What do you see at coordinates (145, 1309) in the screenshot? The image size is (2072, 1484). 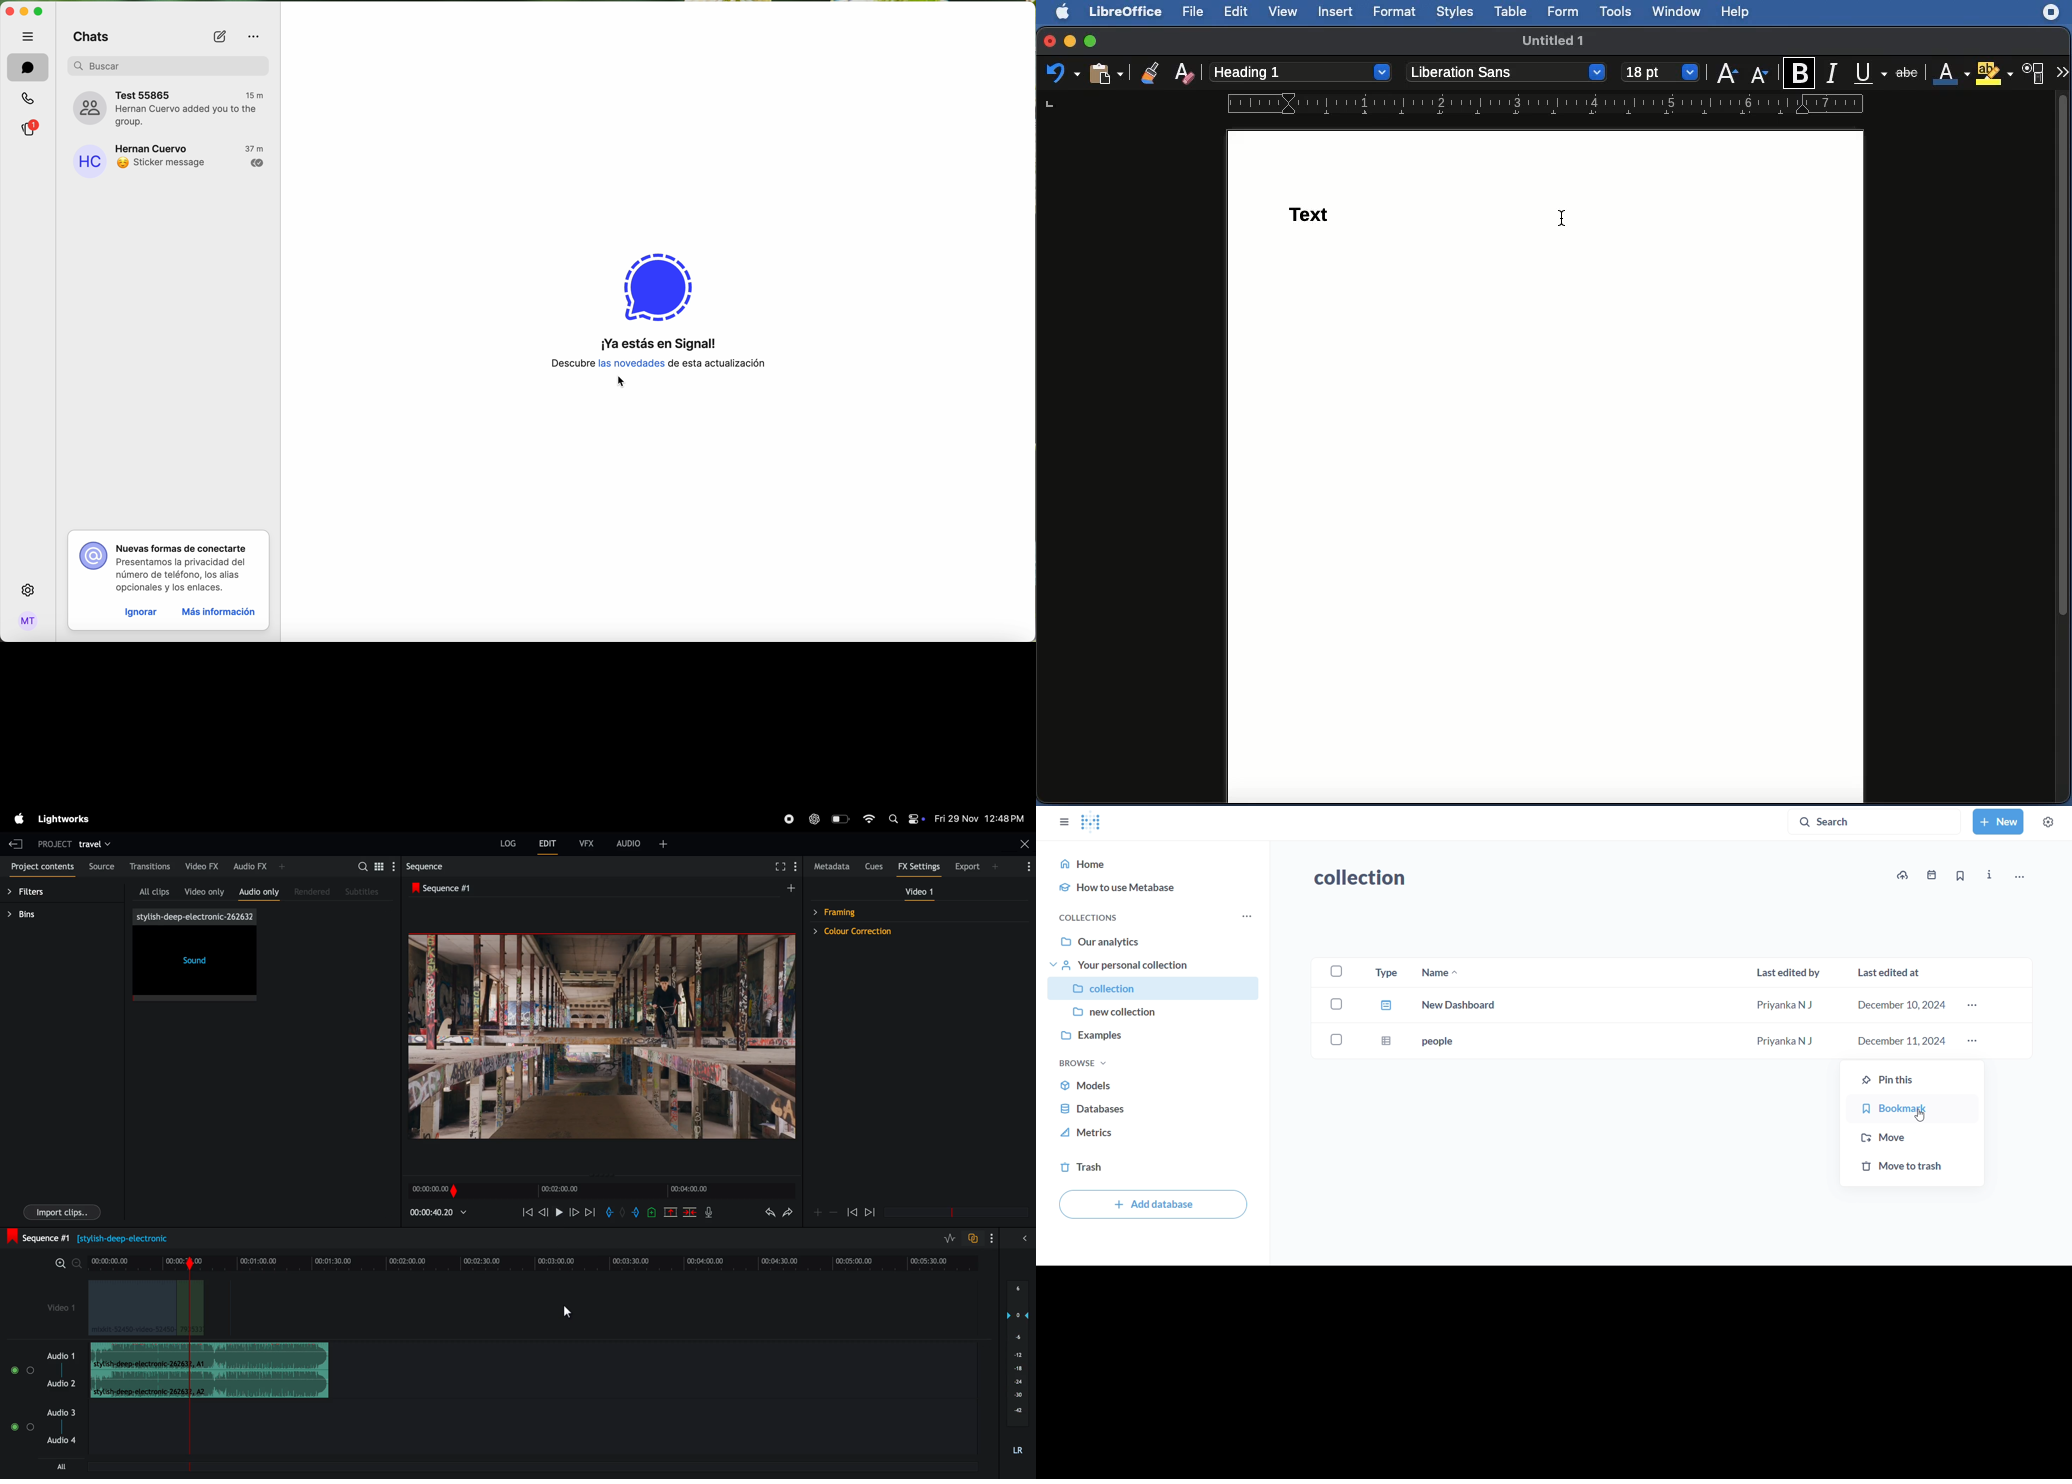 I see `audio clip` at bounding box center [145, 1309].